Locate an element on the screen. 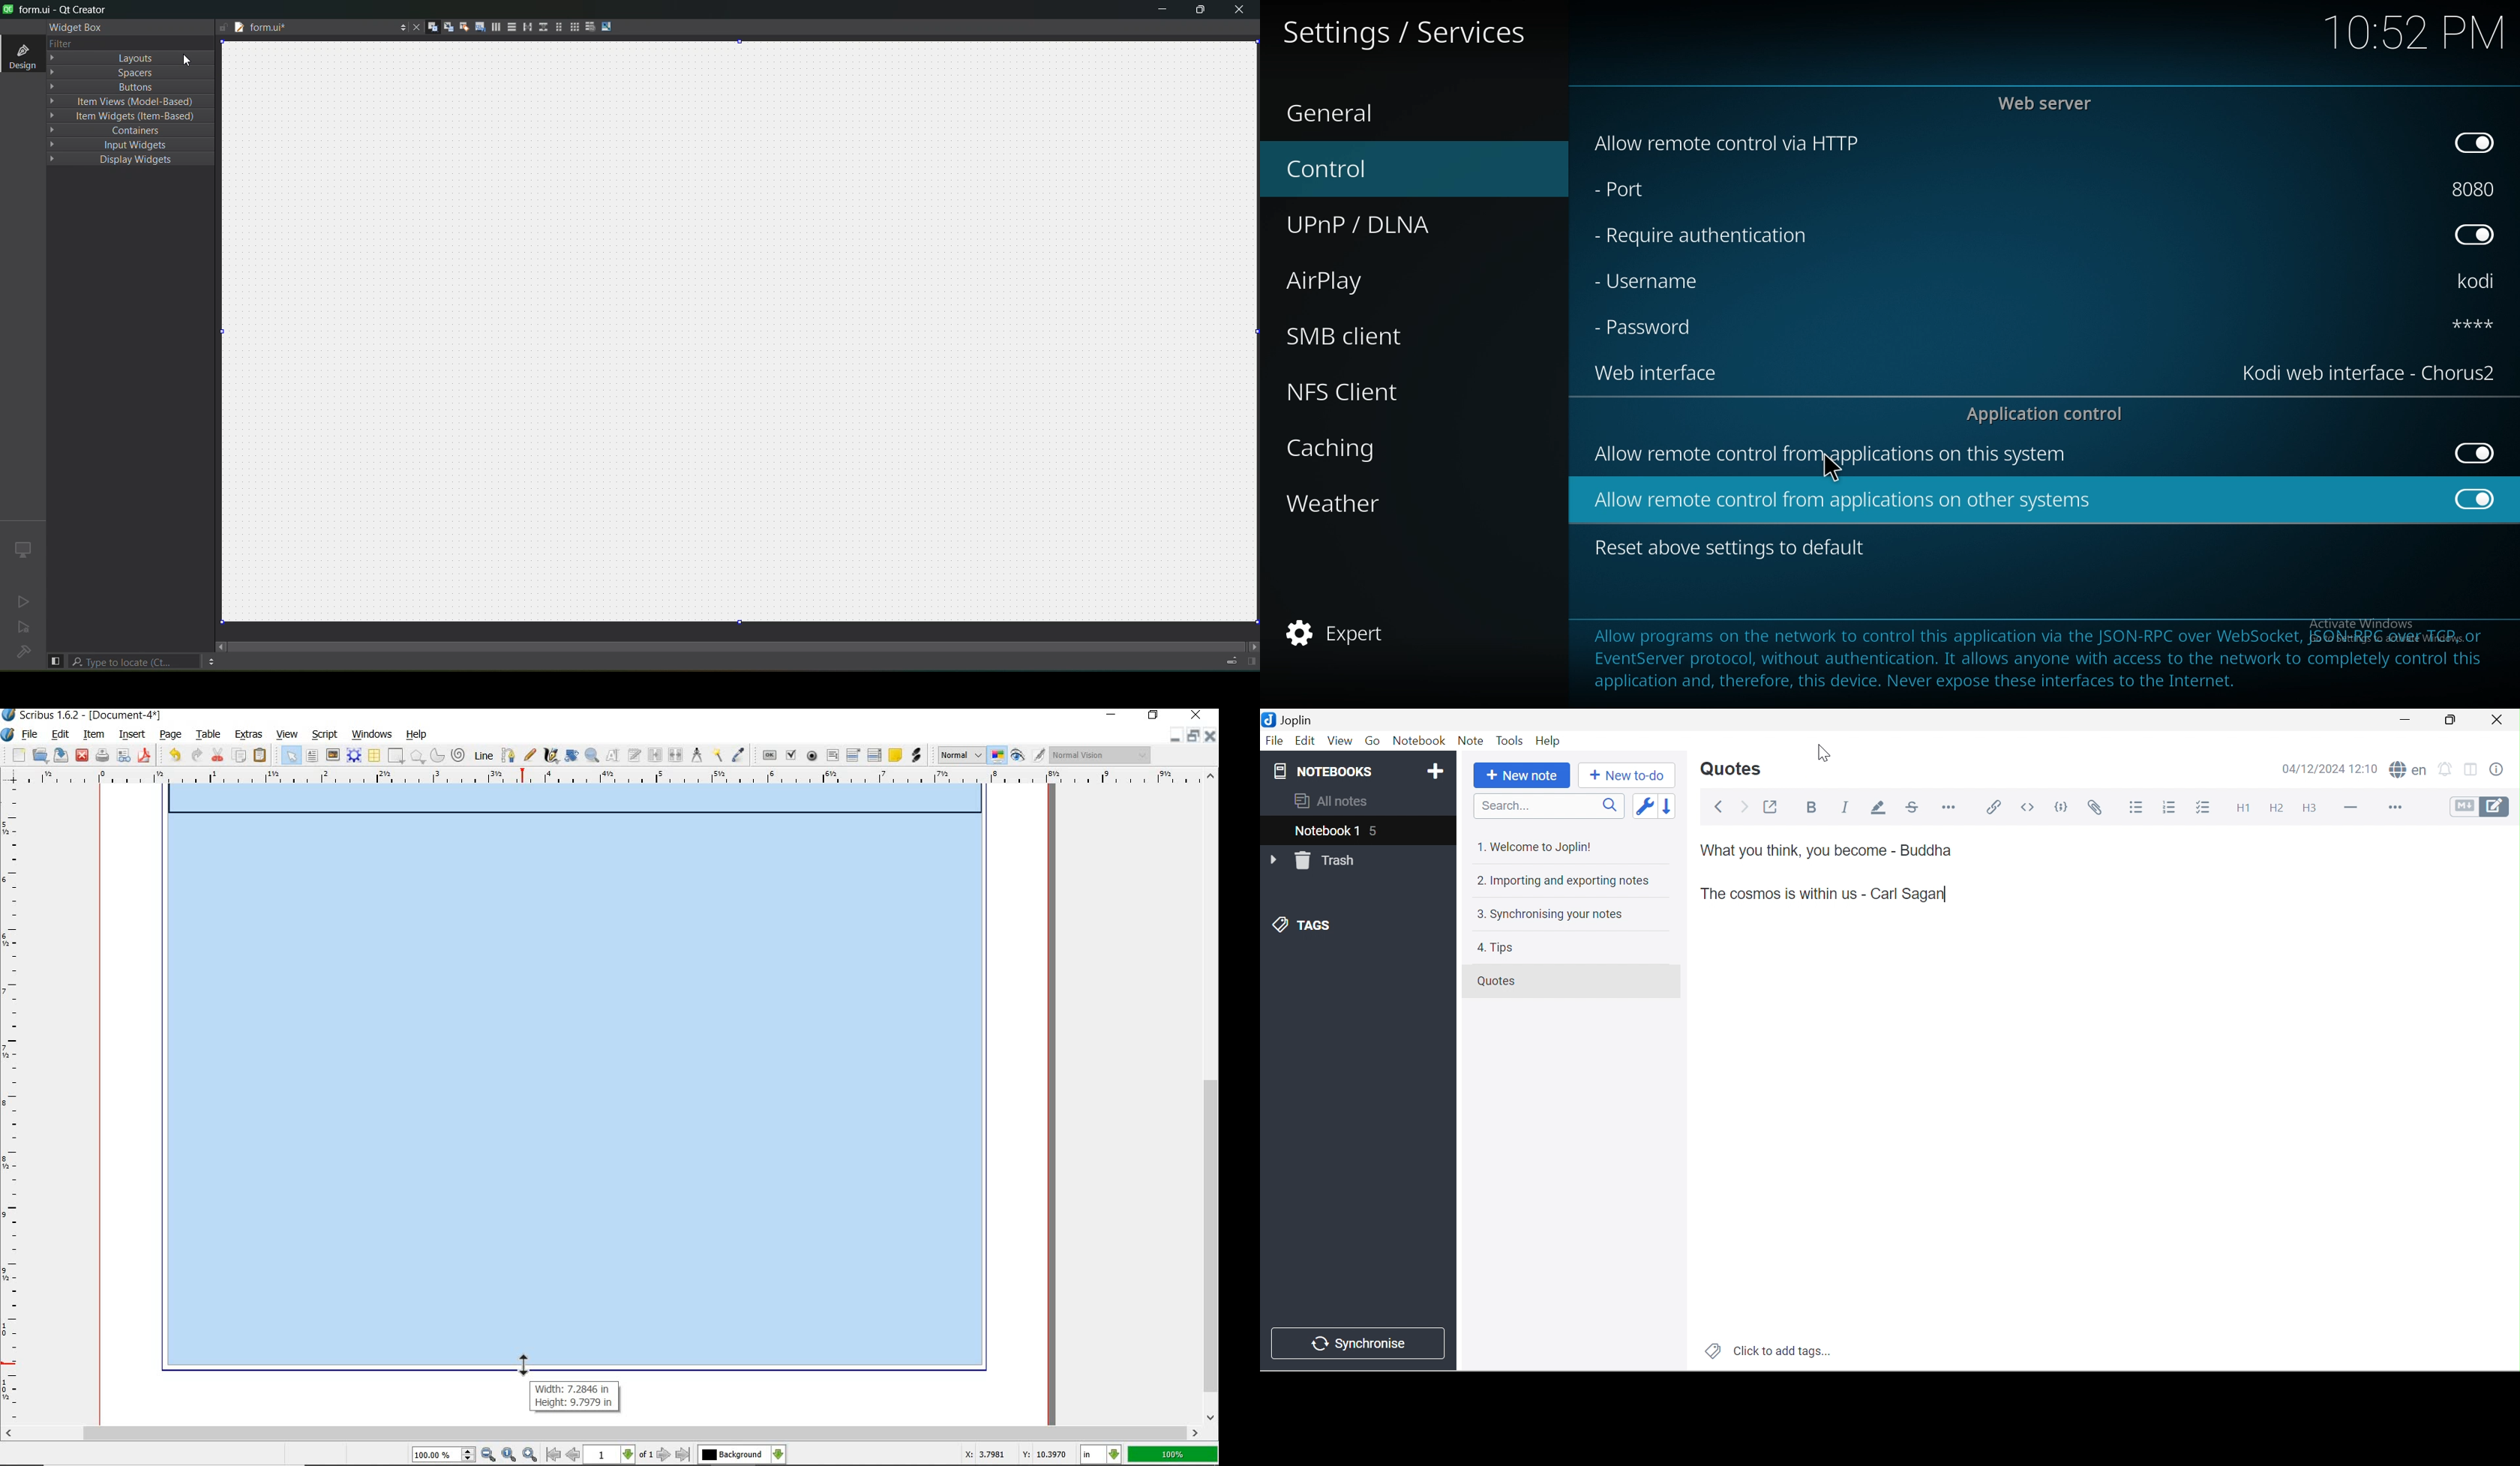  1. Welcome to Joplin! is located at coordinates (1538, 847).